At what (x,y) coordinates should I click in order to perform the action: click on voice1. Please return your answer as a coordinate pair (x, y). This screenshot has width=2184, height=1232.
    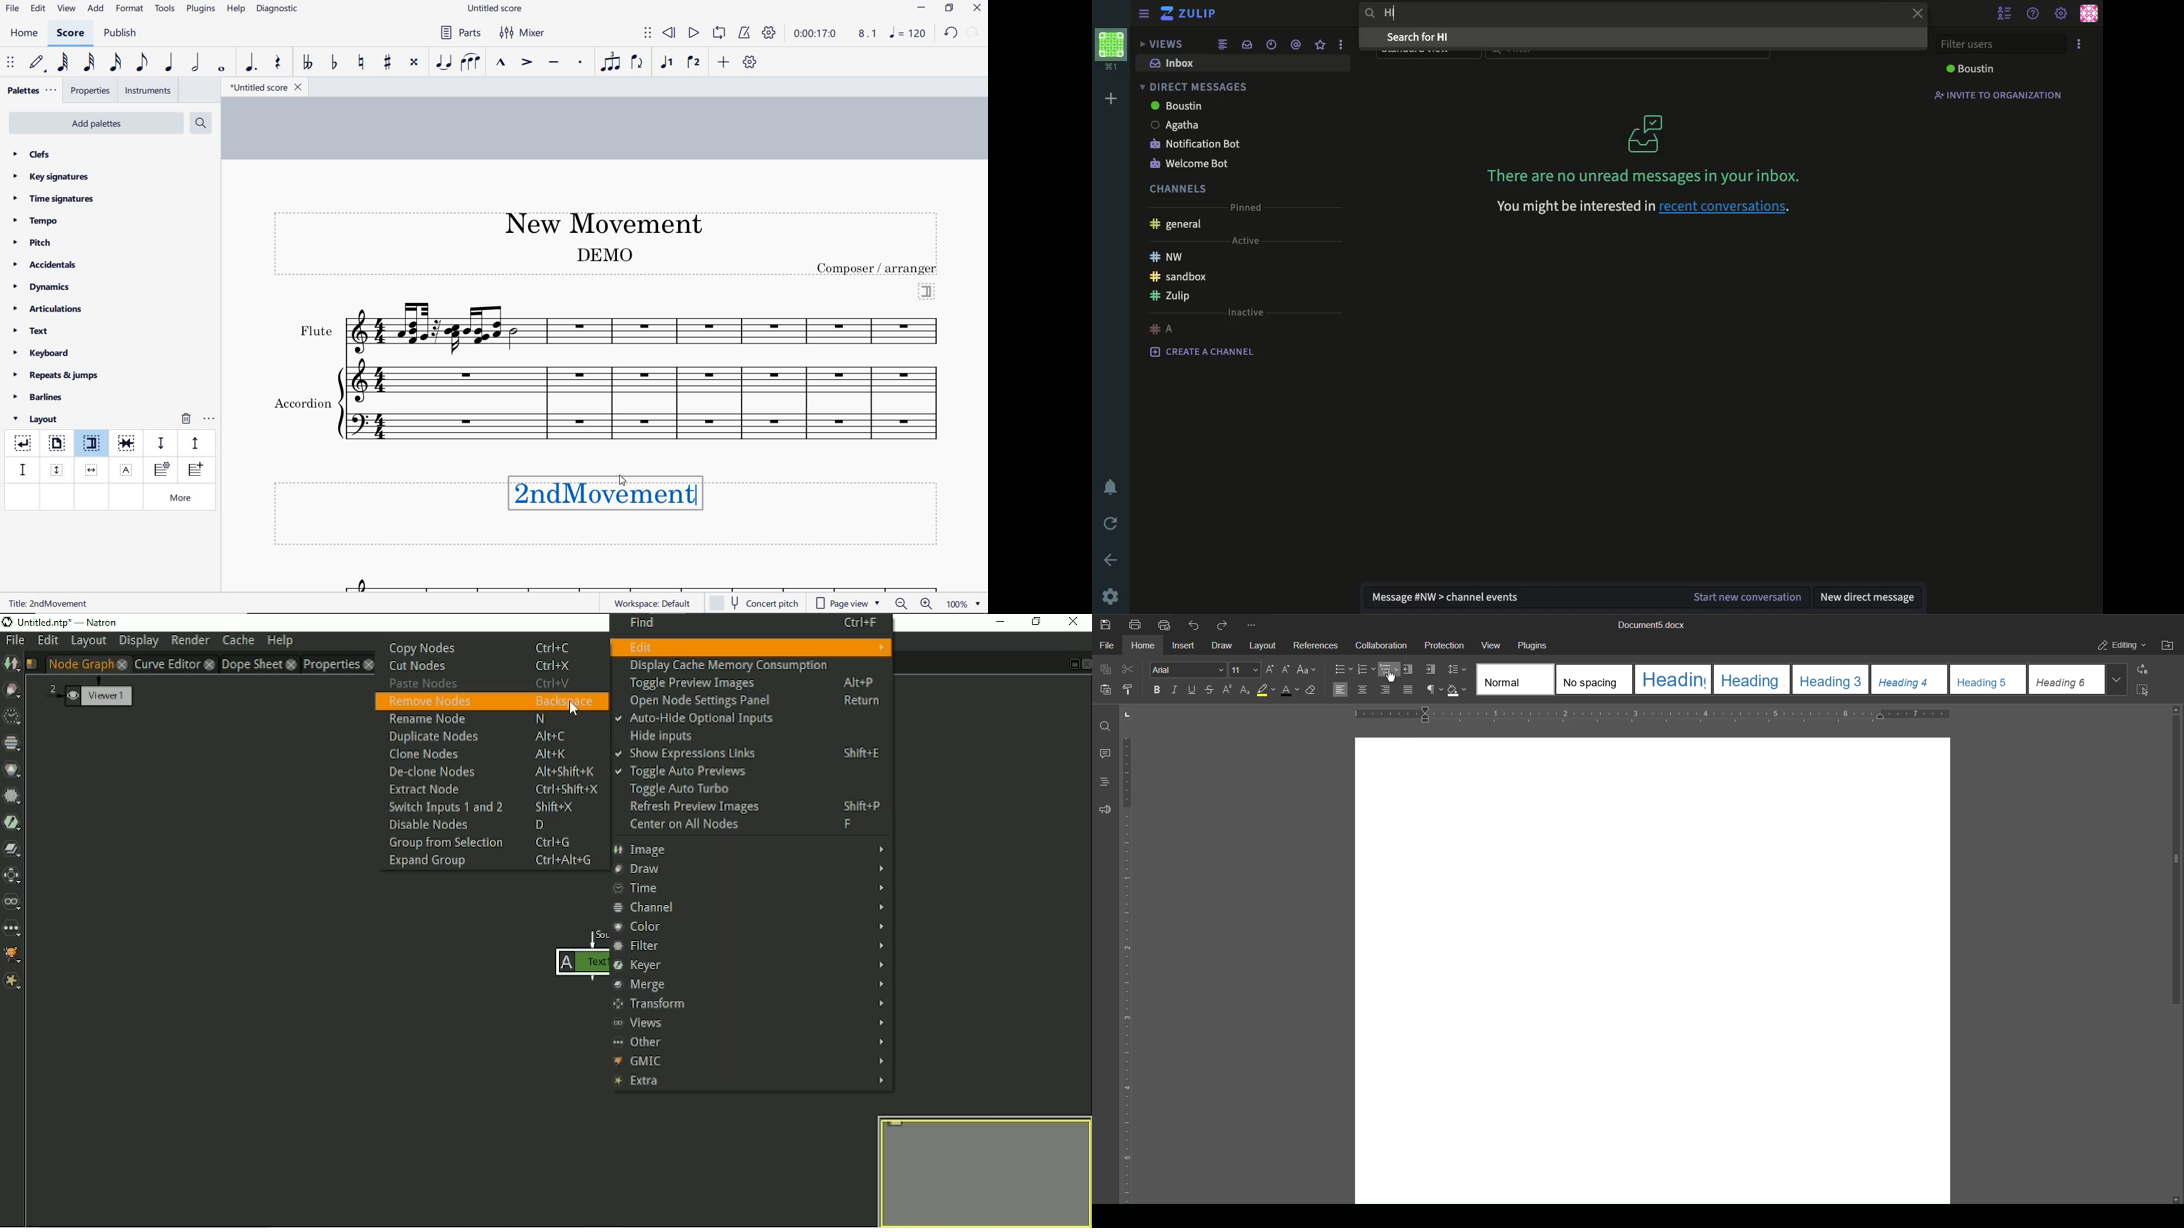
    Looking at the image, I should click on (668, 63).